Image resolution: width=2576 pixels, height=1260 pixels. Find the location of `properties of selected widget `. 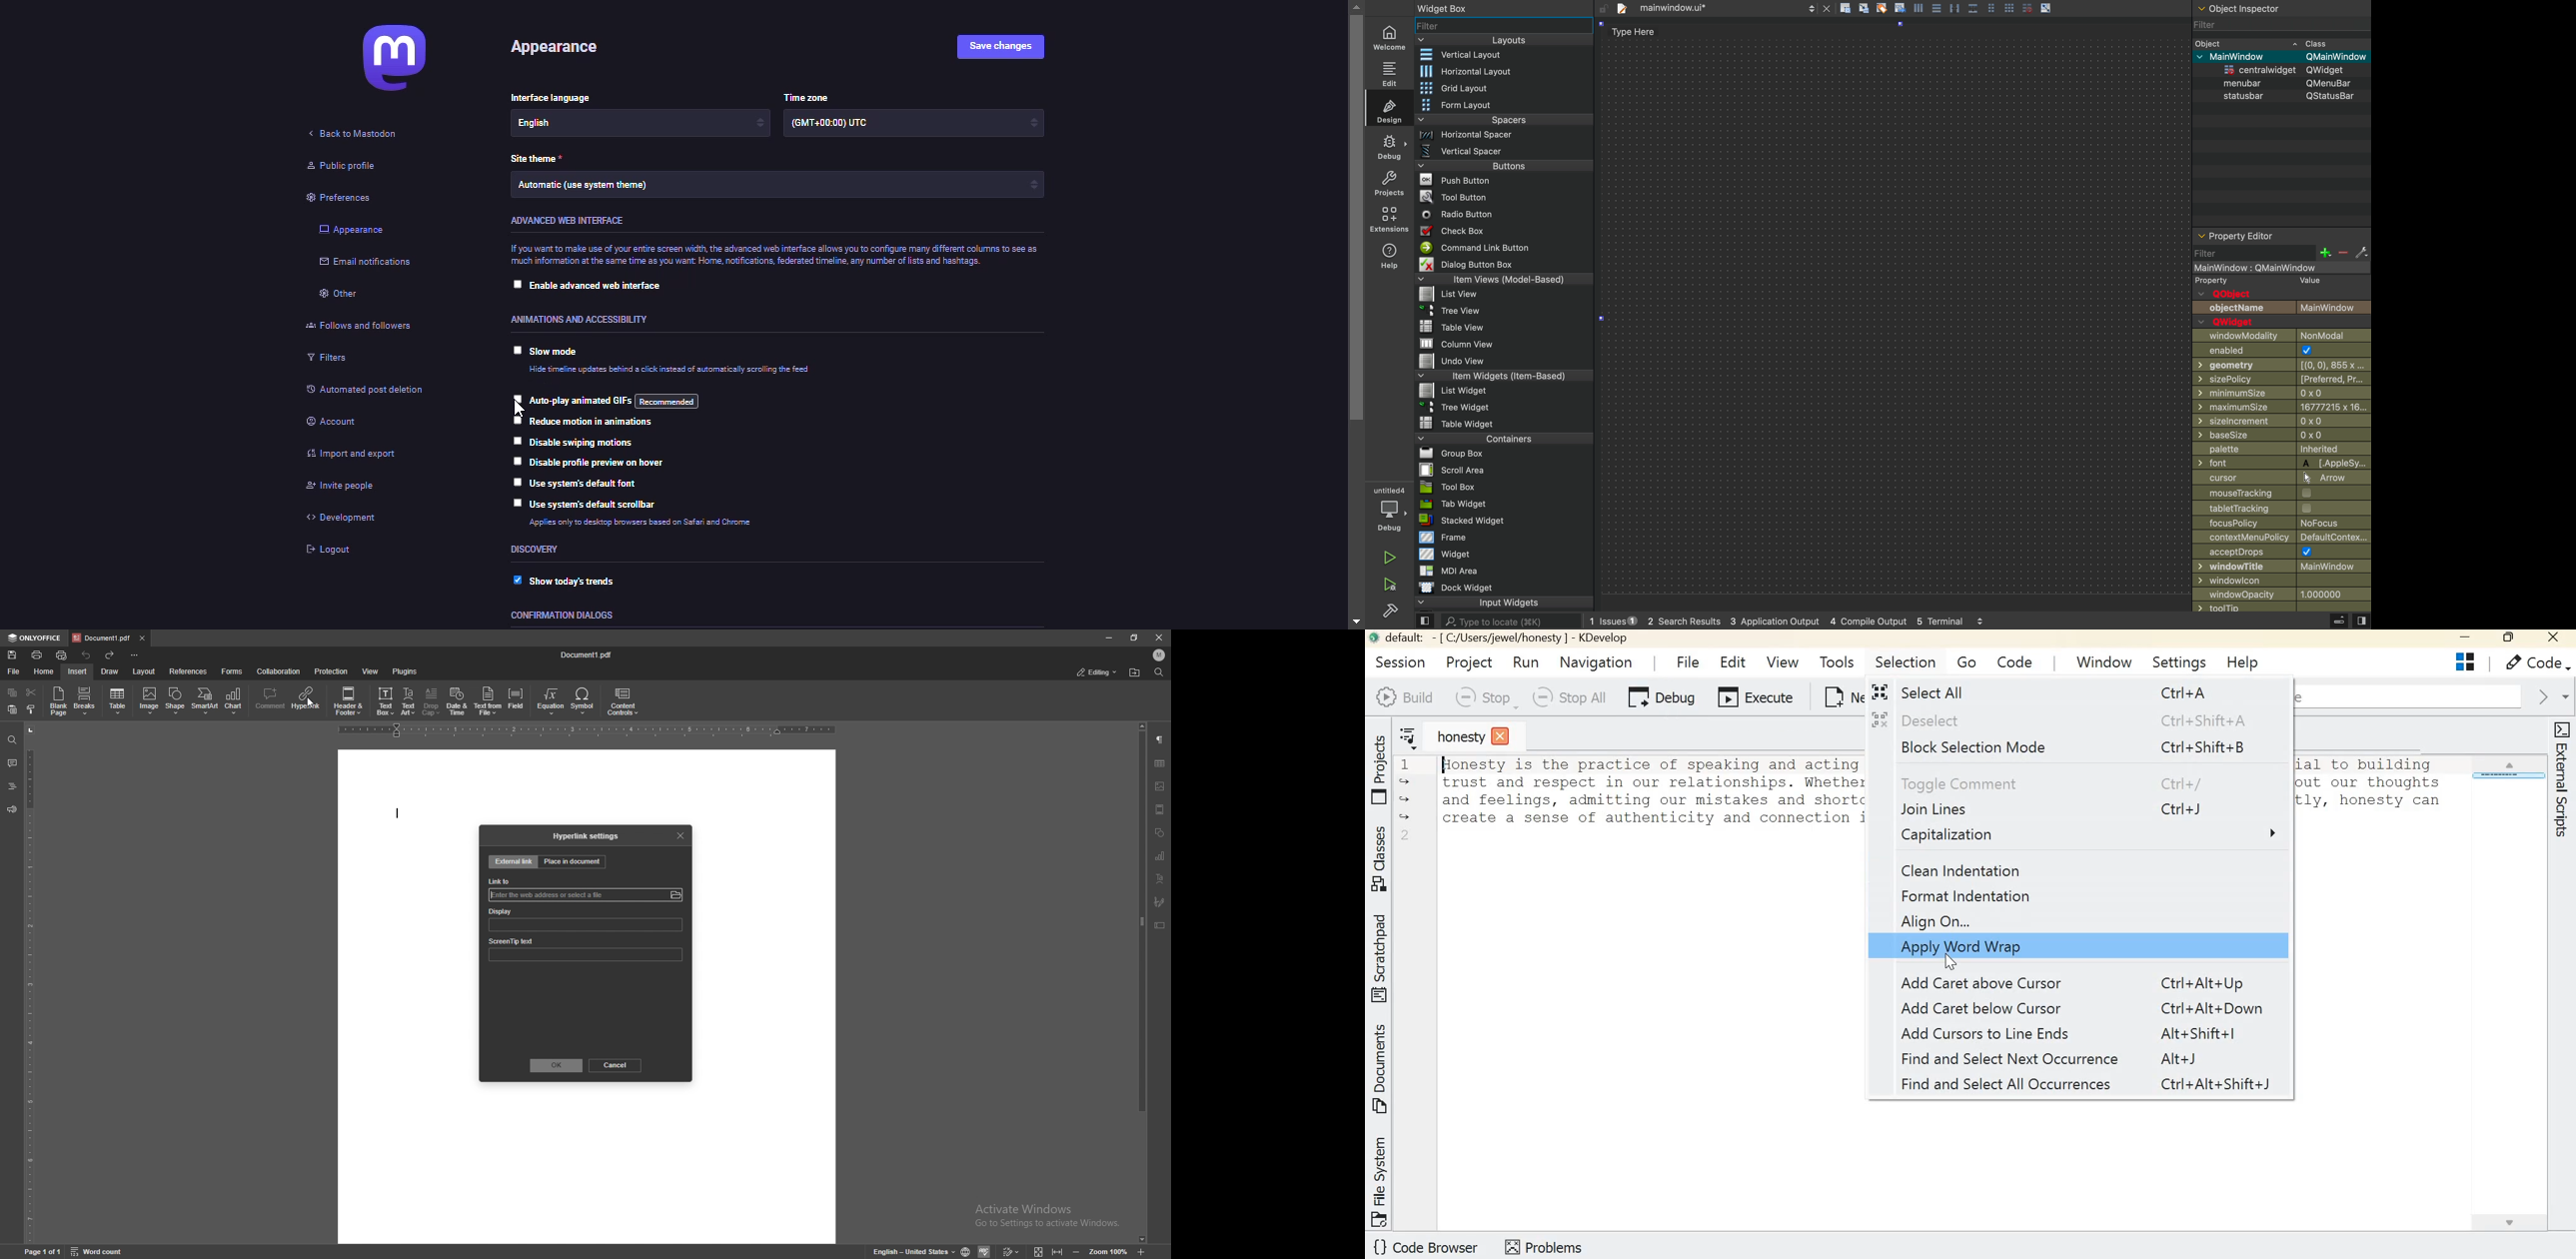

properties of selected widget  is located at coordinates (2282, 235).